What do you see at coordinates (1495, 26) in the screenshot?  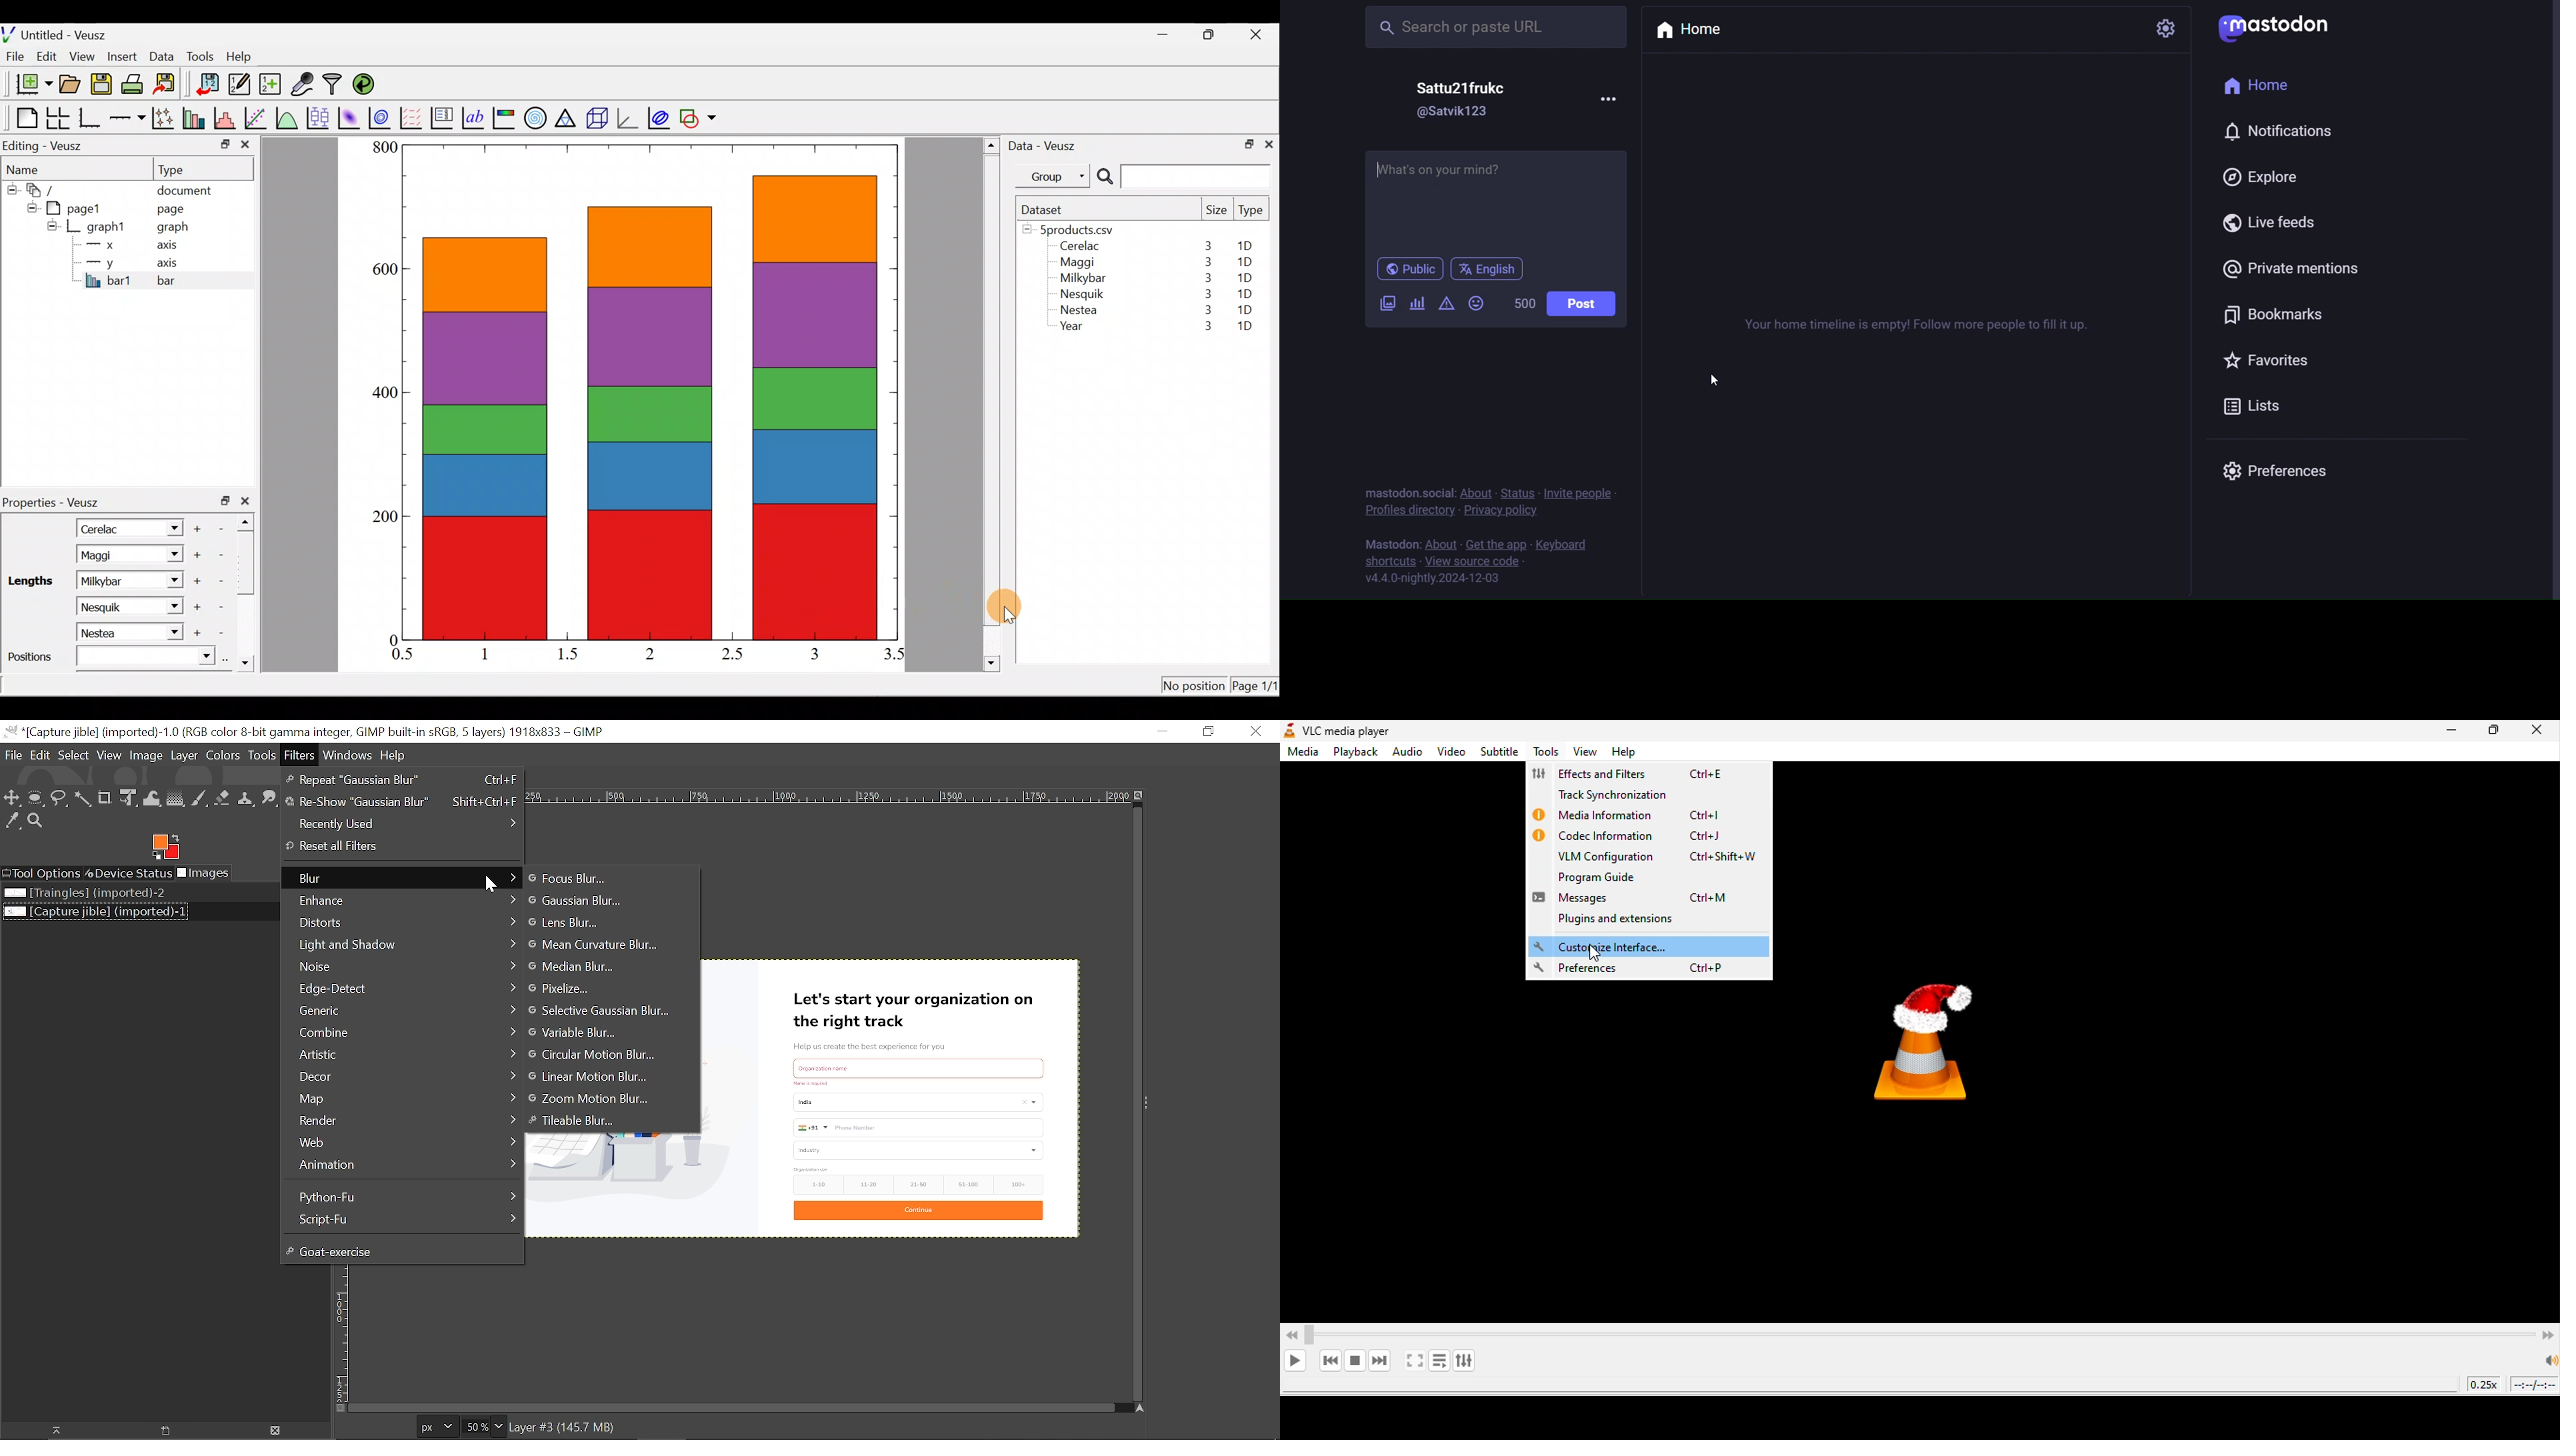 I see `search` at bounding box center [1495, 26].